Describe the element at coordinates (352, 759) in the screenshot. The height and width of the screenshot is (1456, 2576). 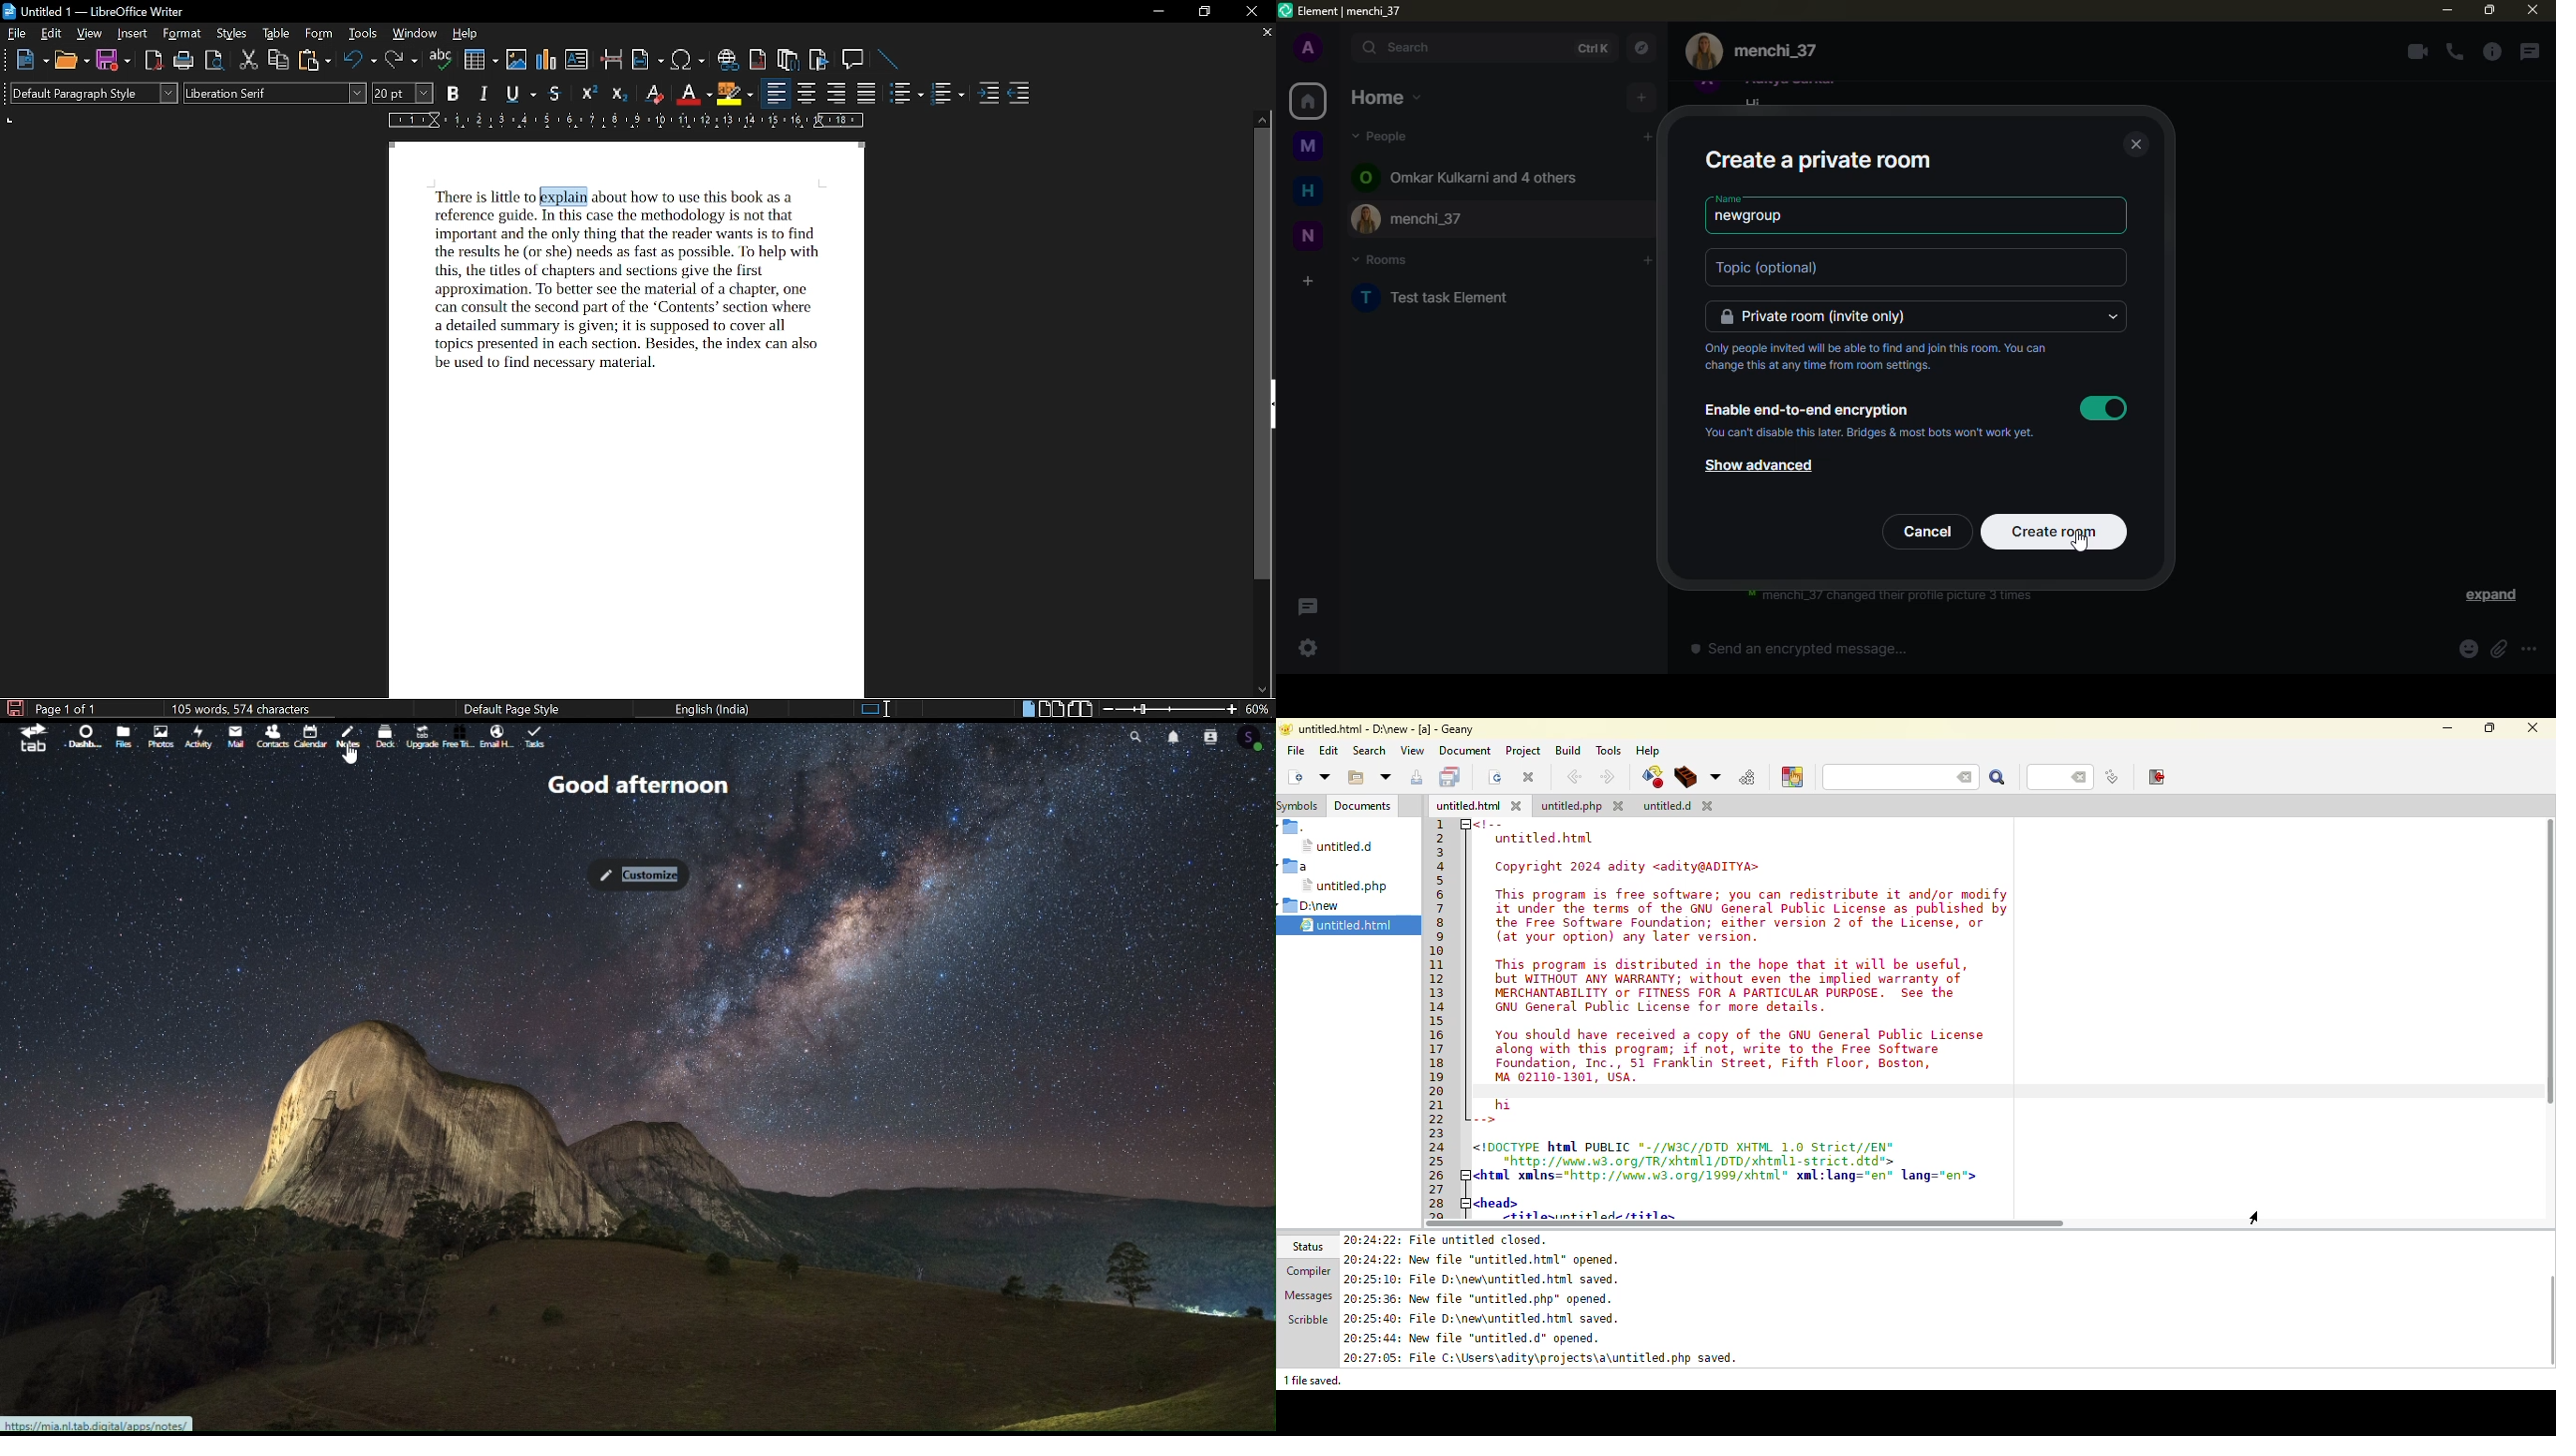
I see `cursor` at that location.